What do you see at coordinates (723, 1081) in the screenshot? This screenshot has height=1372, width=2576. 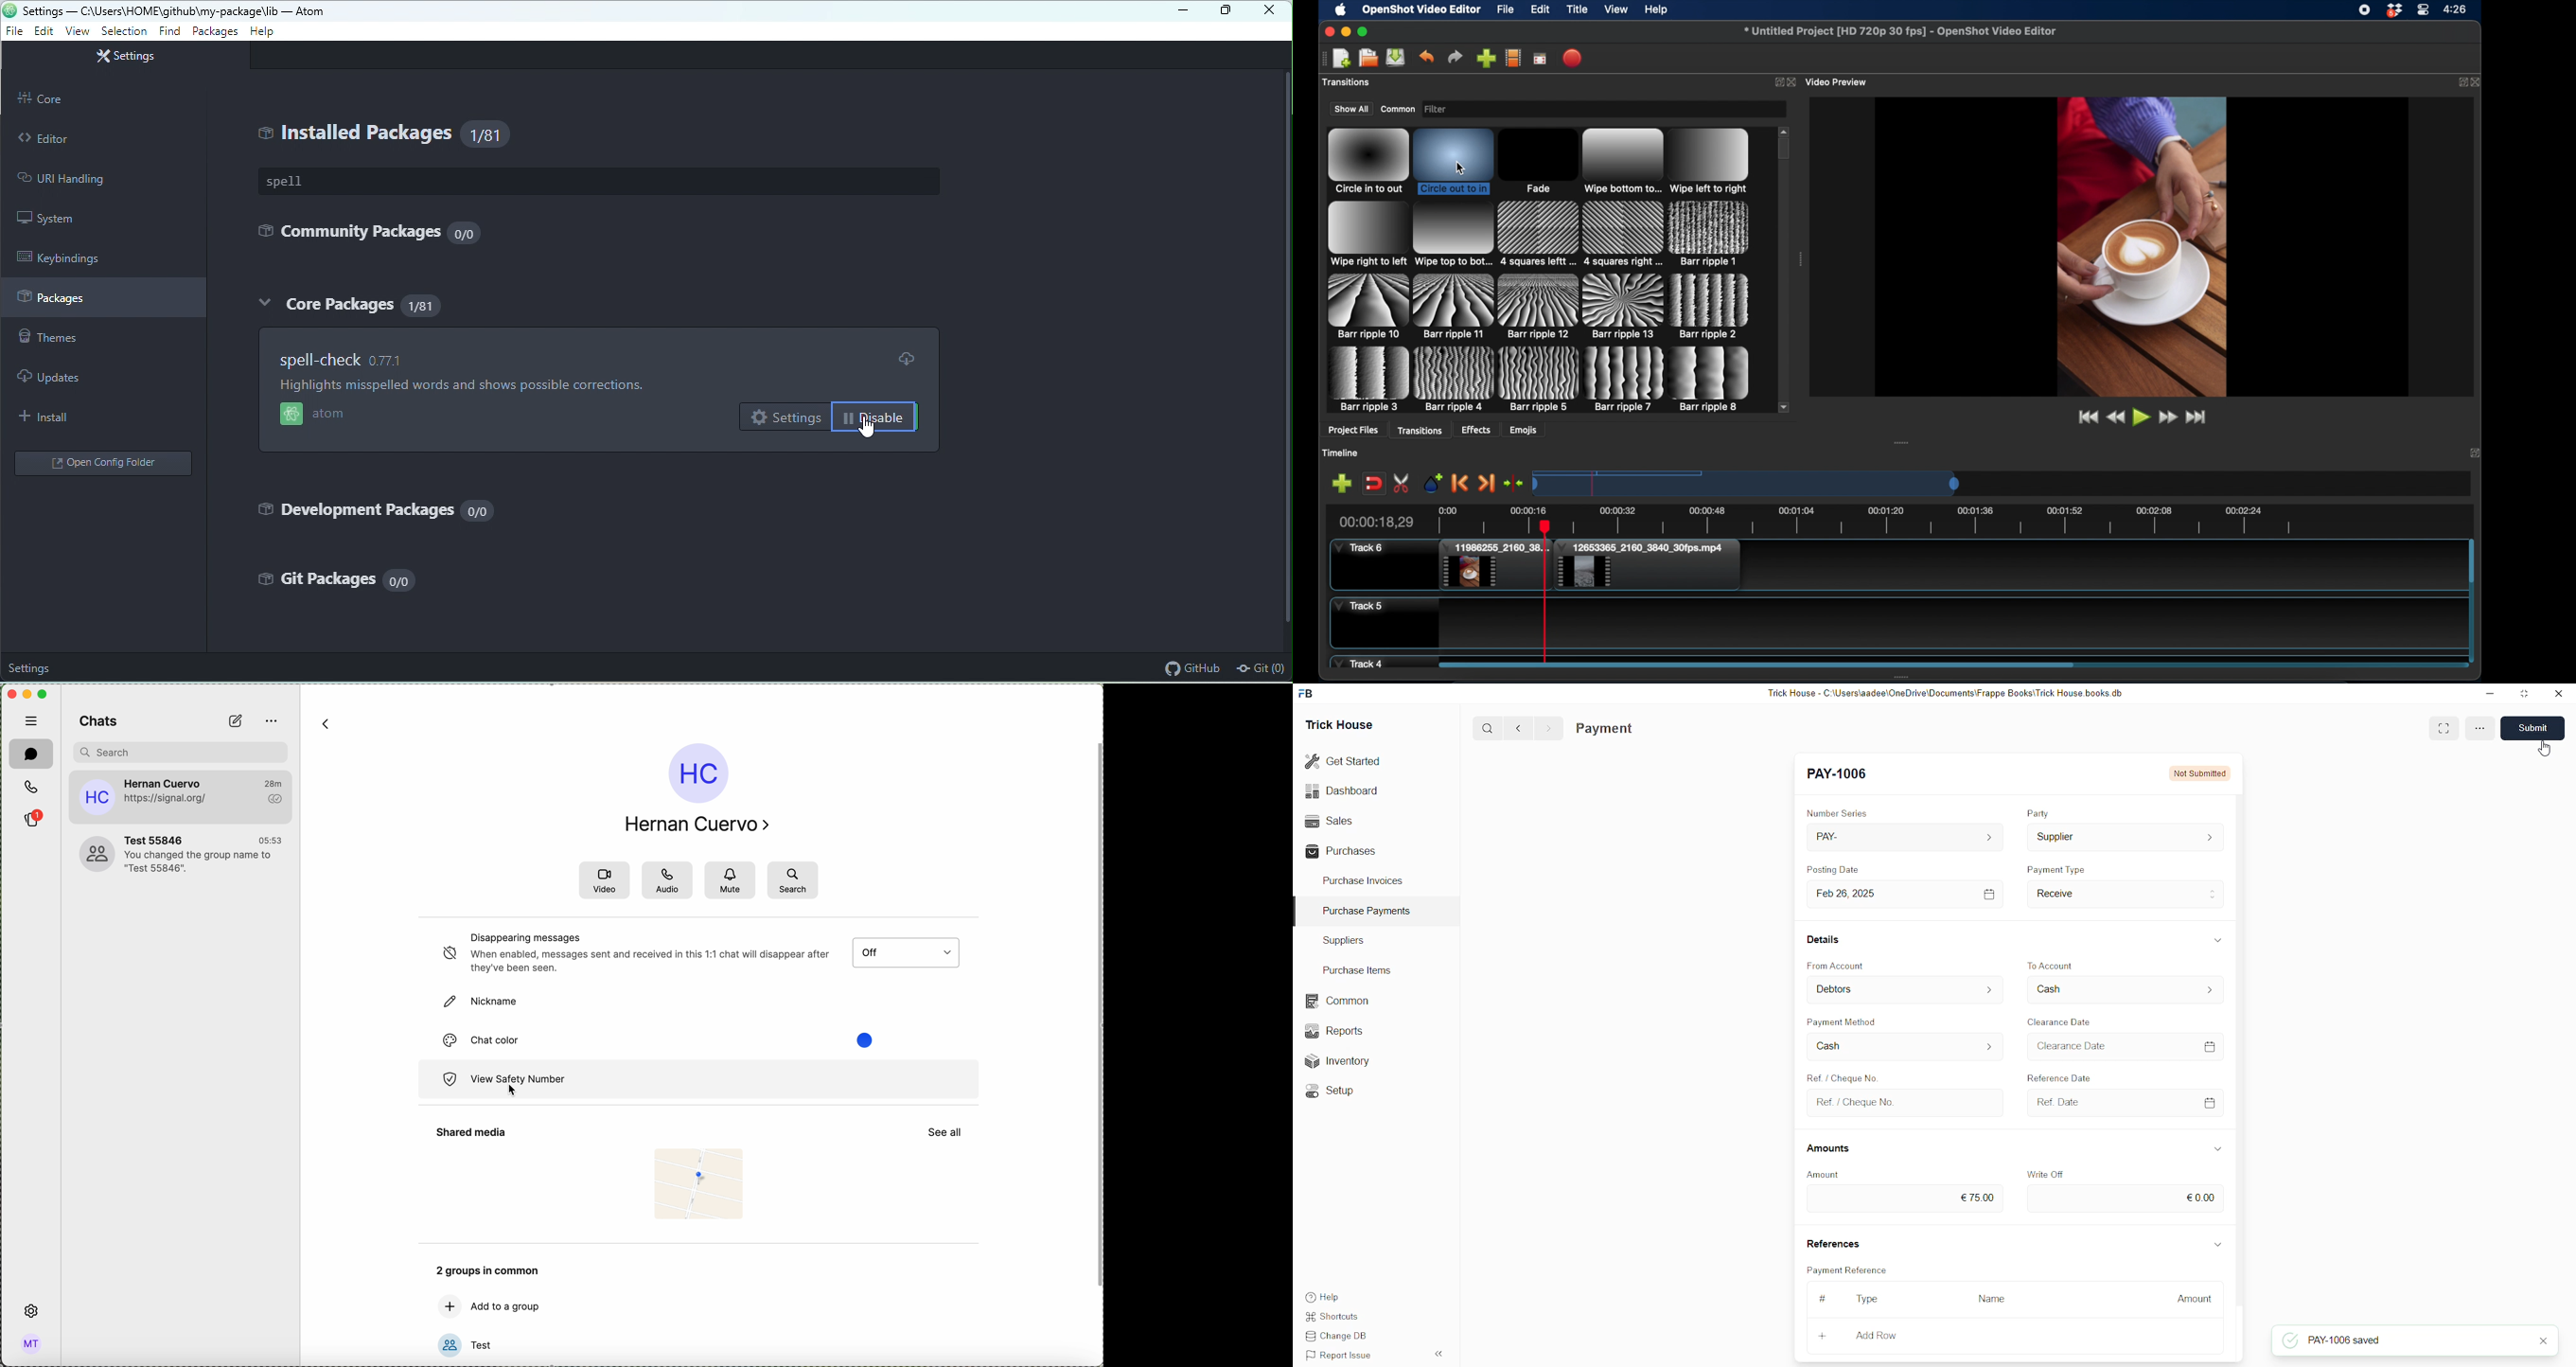 I see `view safety number button` at bounding box center [723, 1081].